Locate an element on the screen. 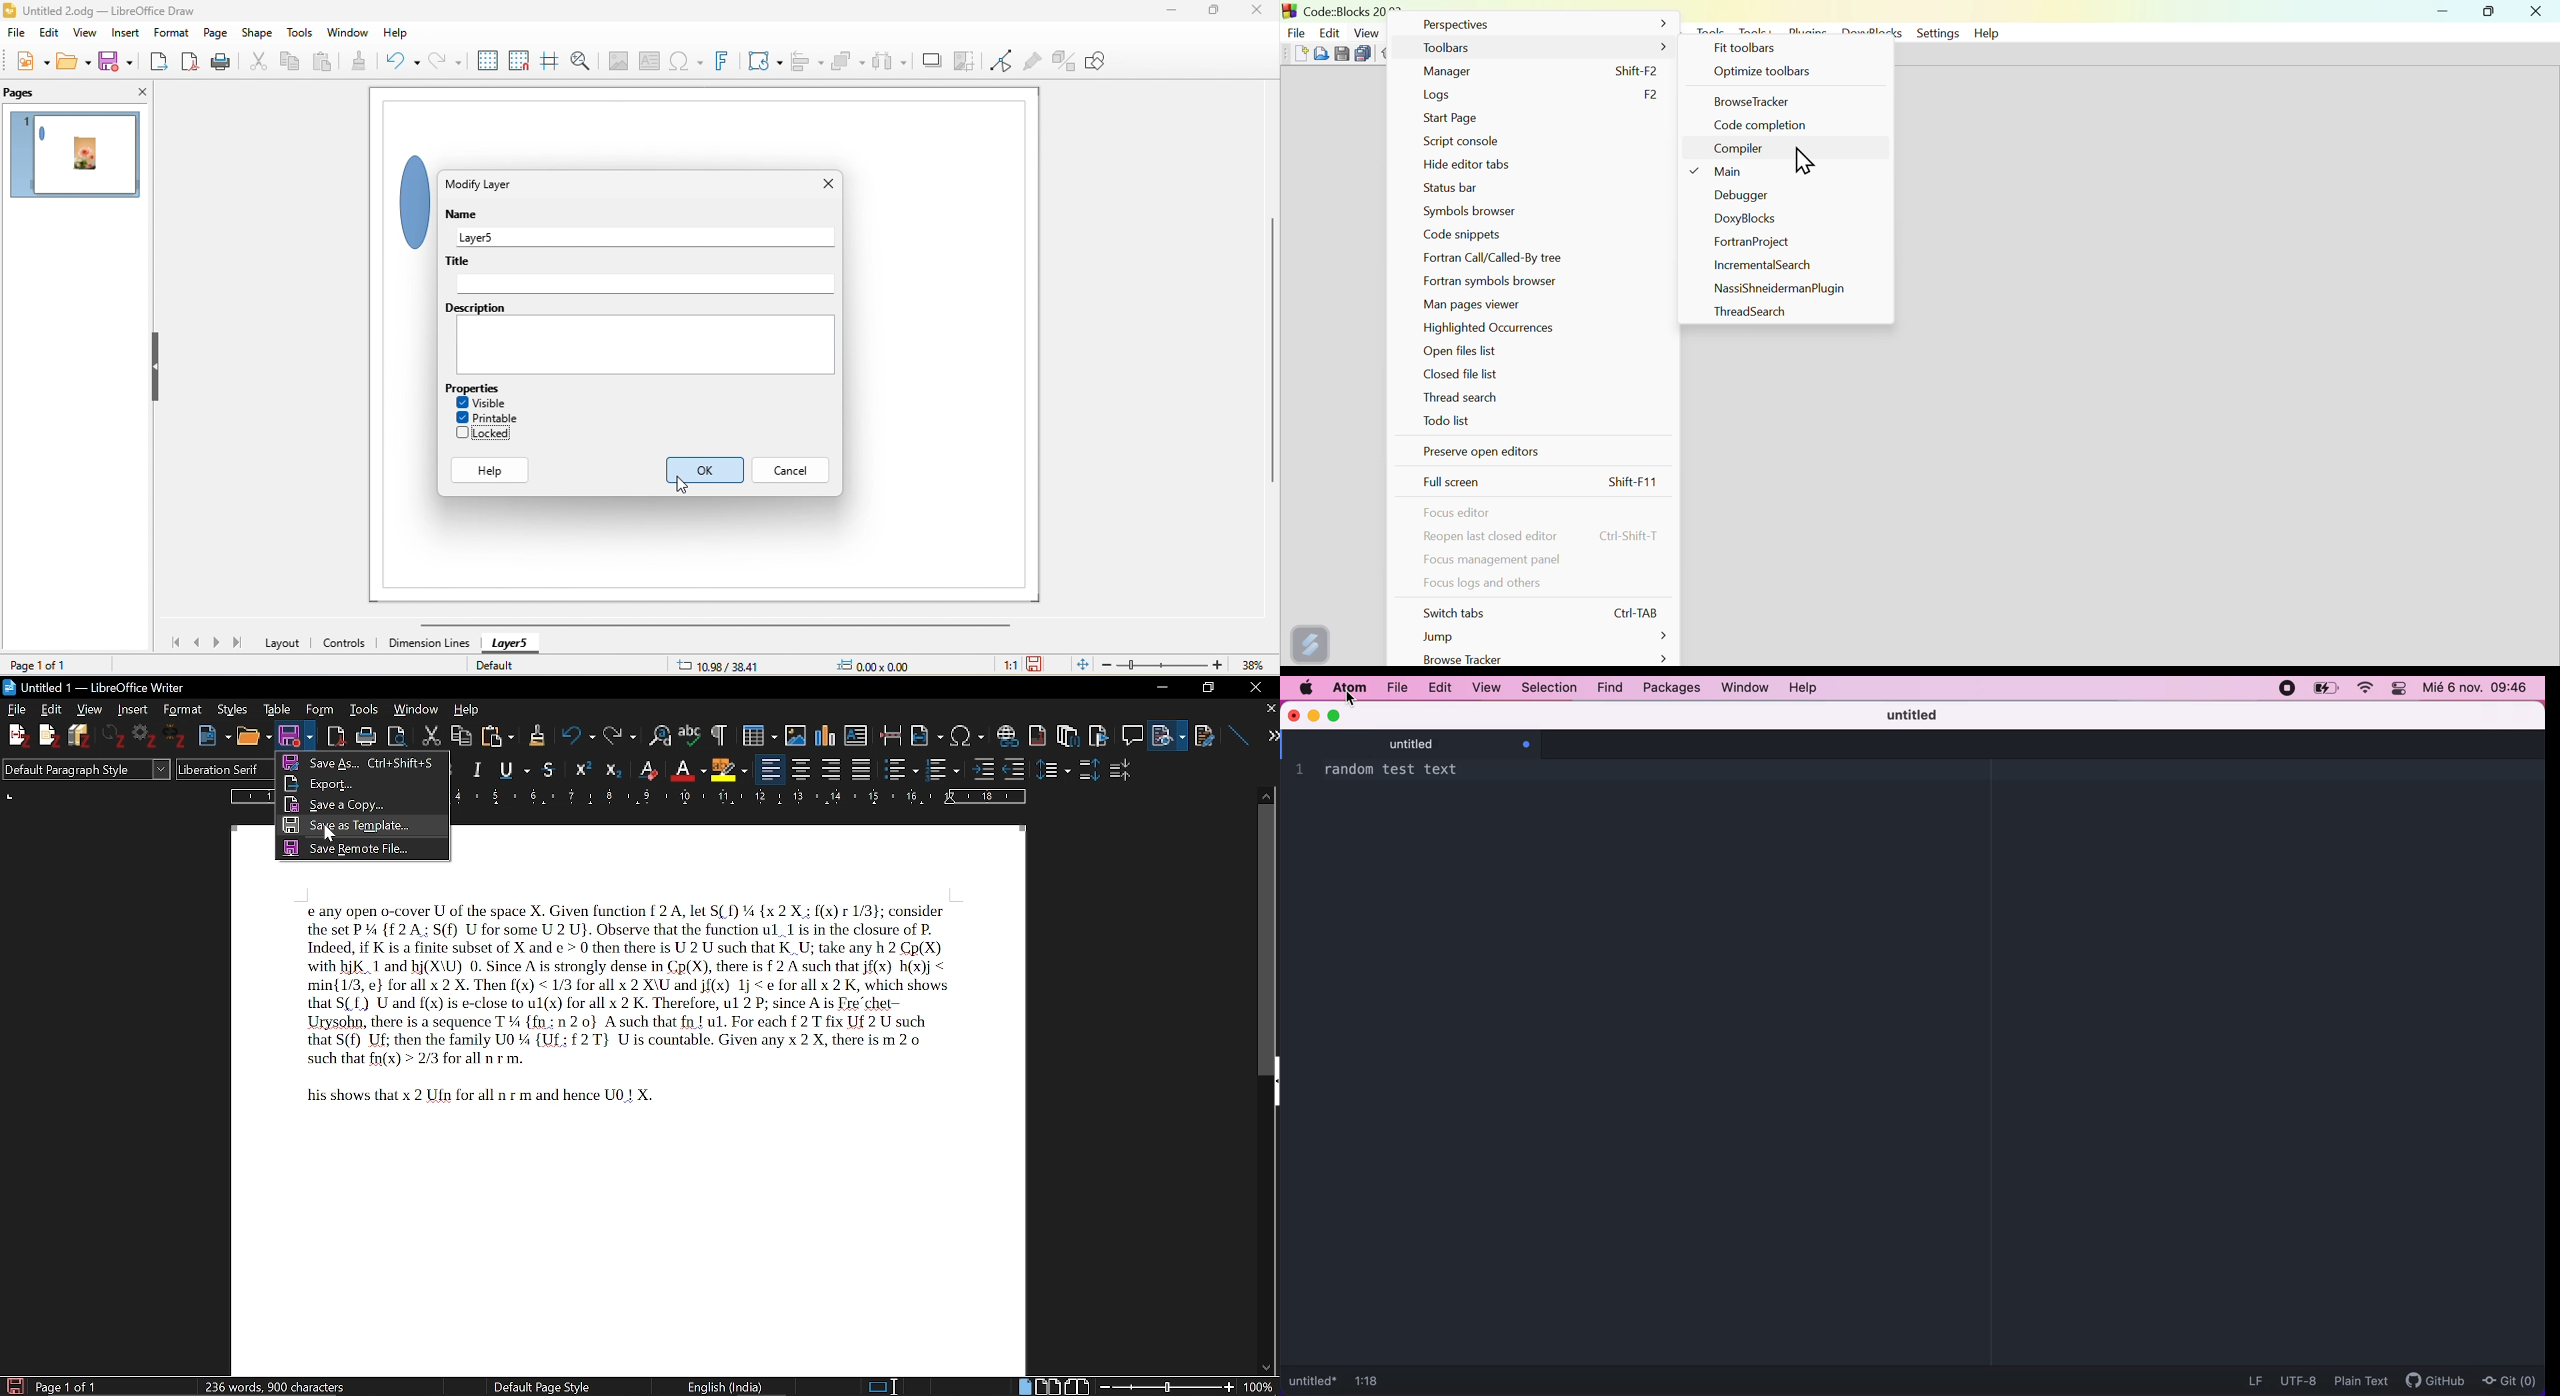  Tools is located at coordinates (361, 709).